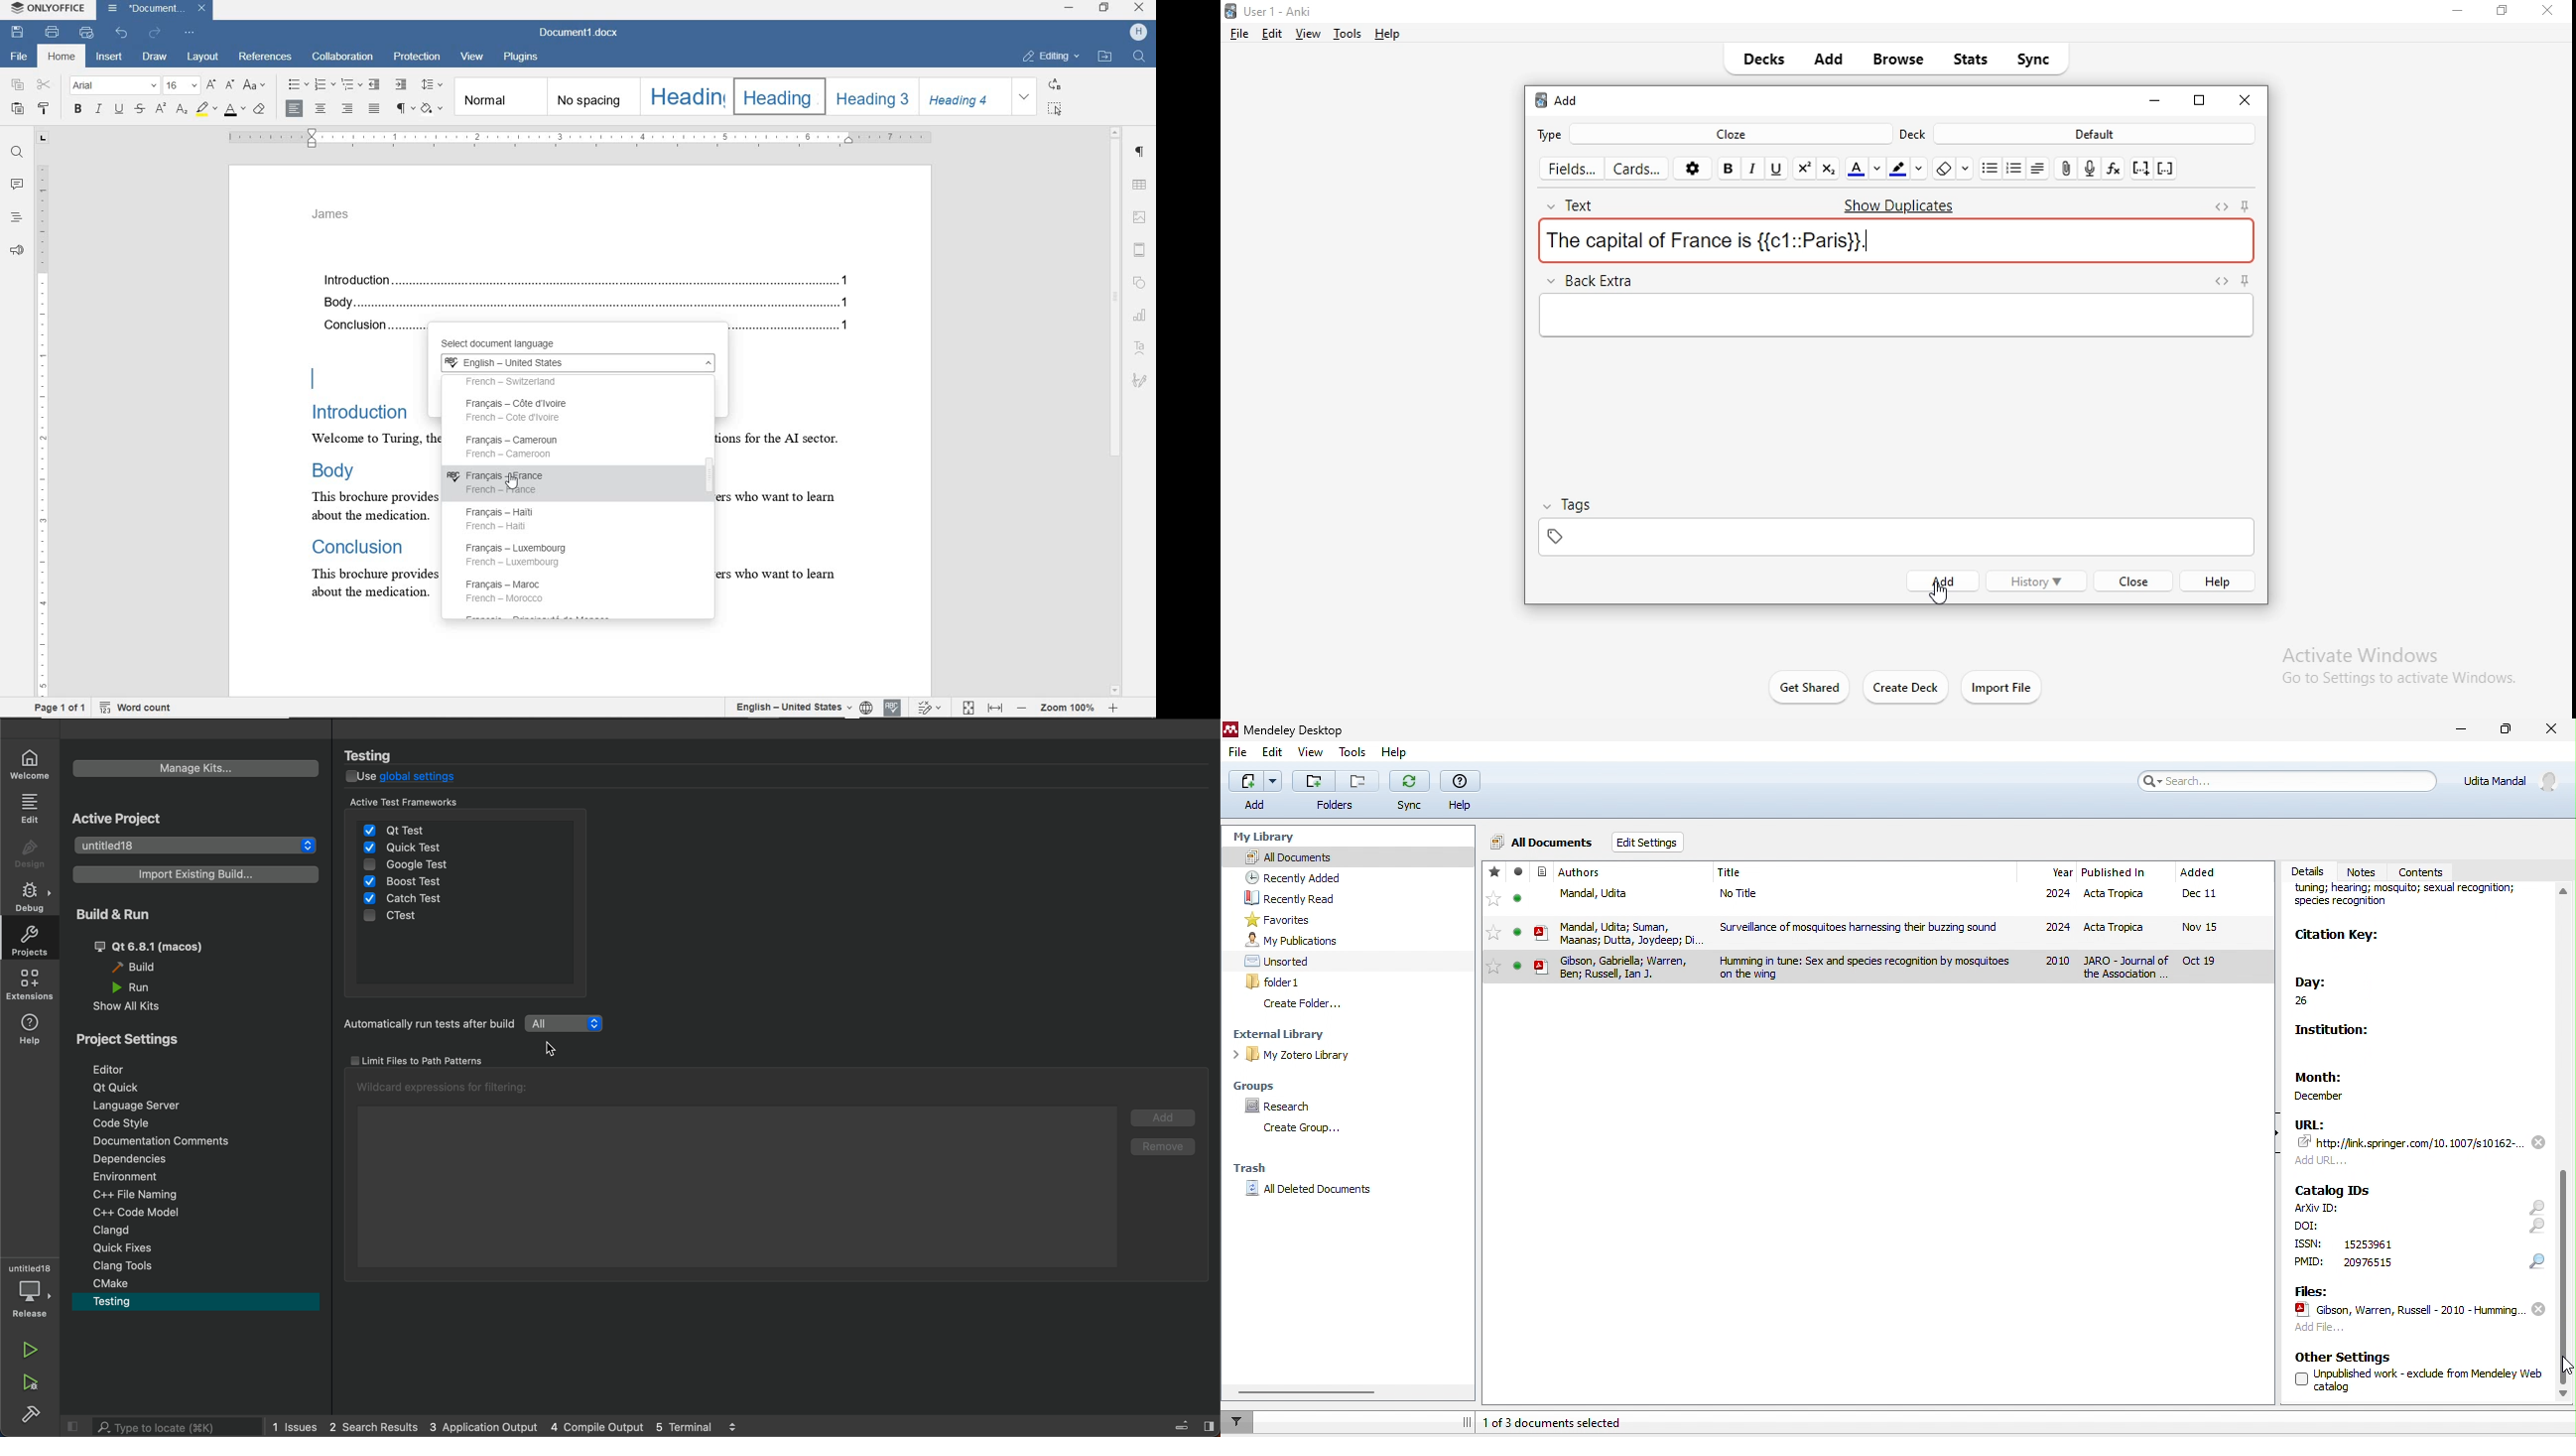 This screenshot has width=2576, height=1456. What do you see at coordinates (1143, 313) in the screenshot?
I see `charts` at bounding box center [1143, 313].